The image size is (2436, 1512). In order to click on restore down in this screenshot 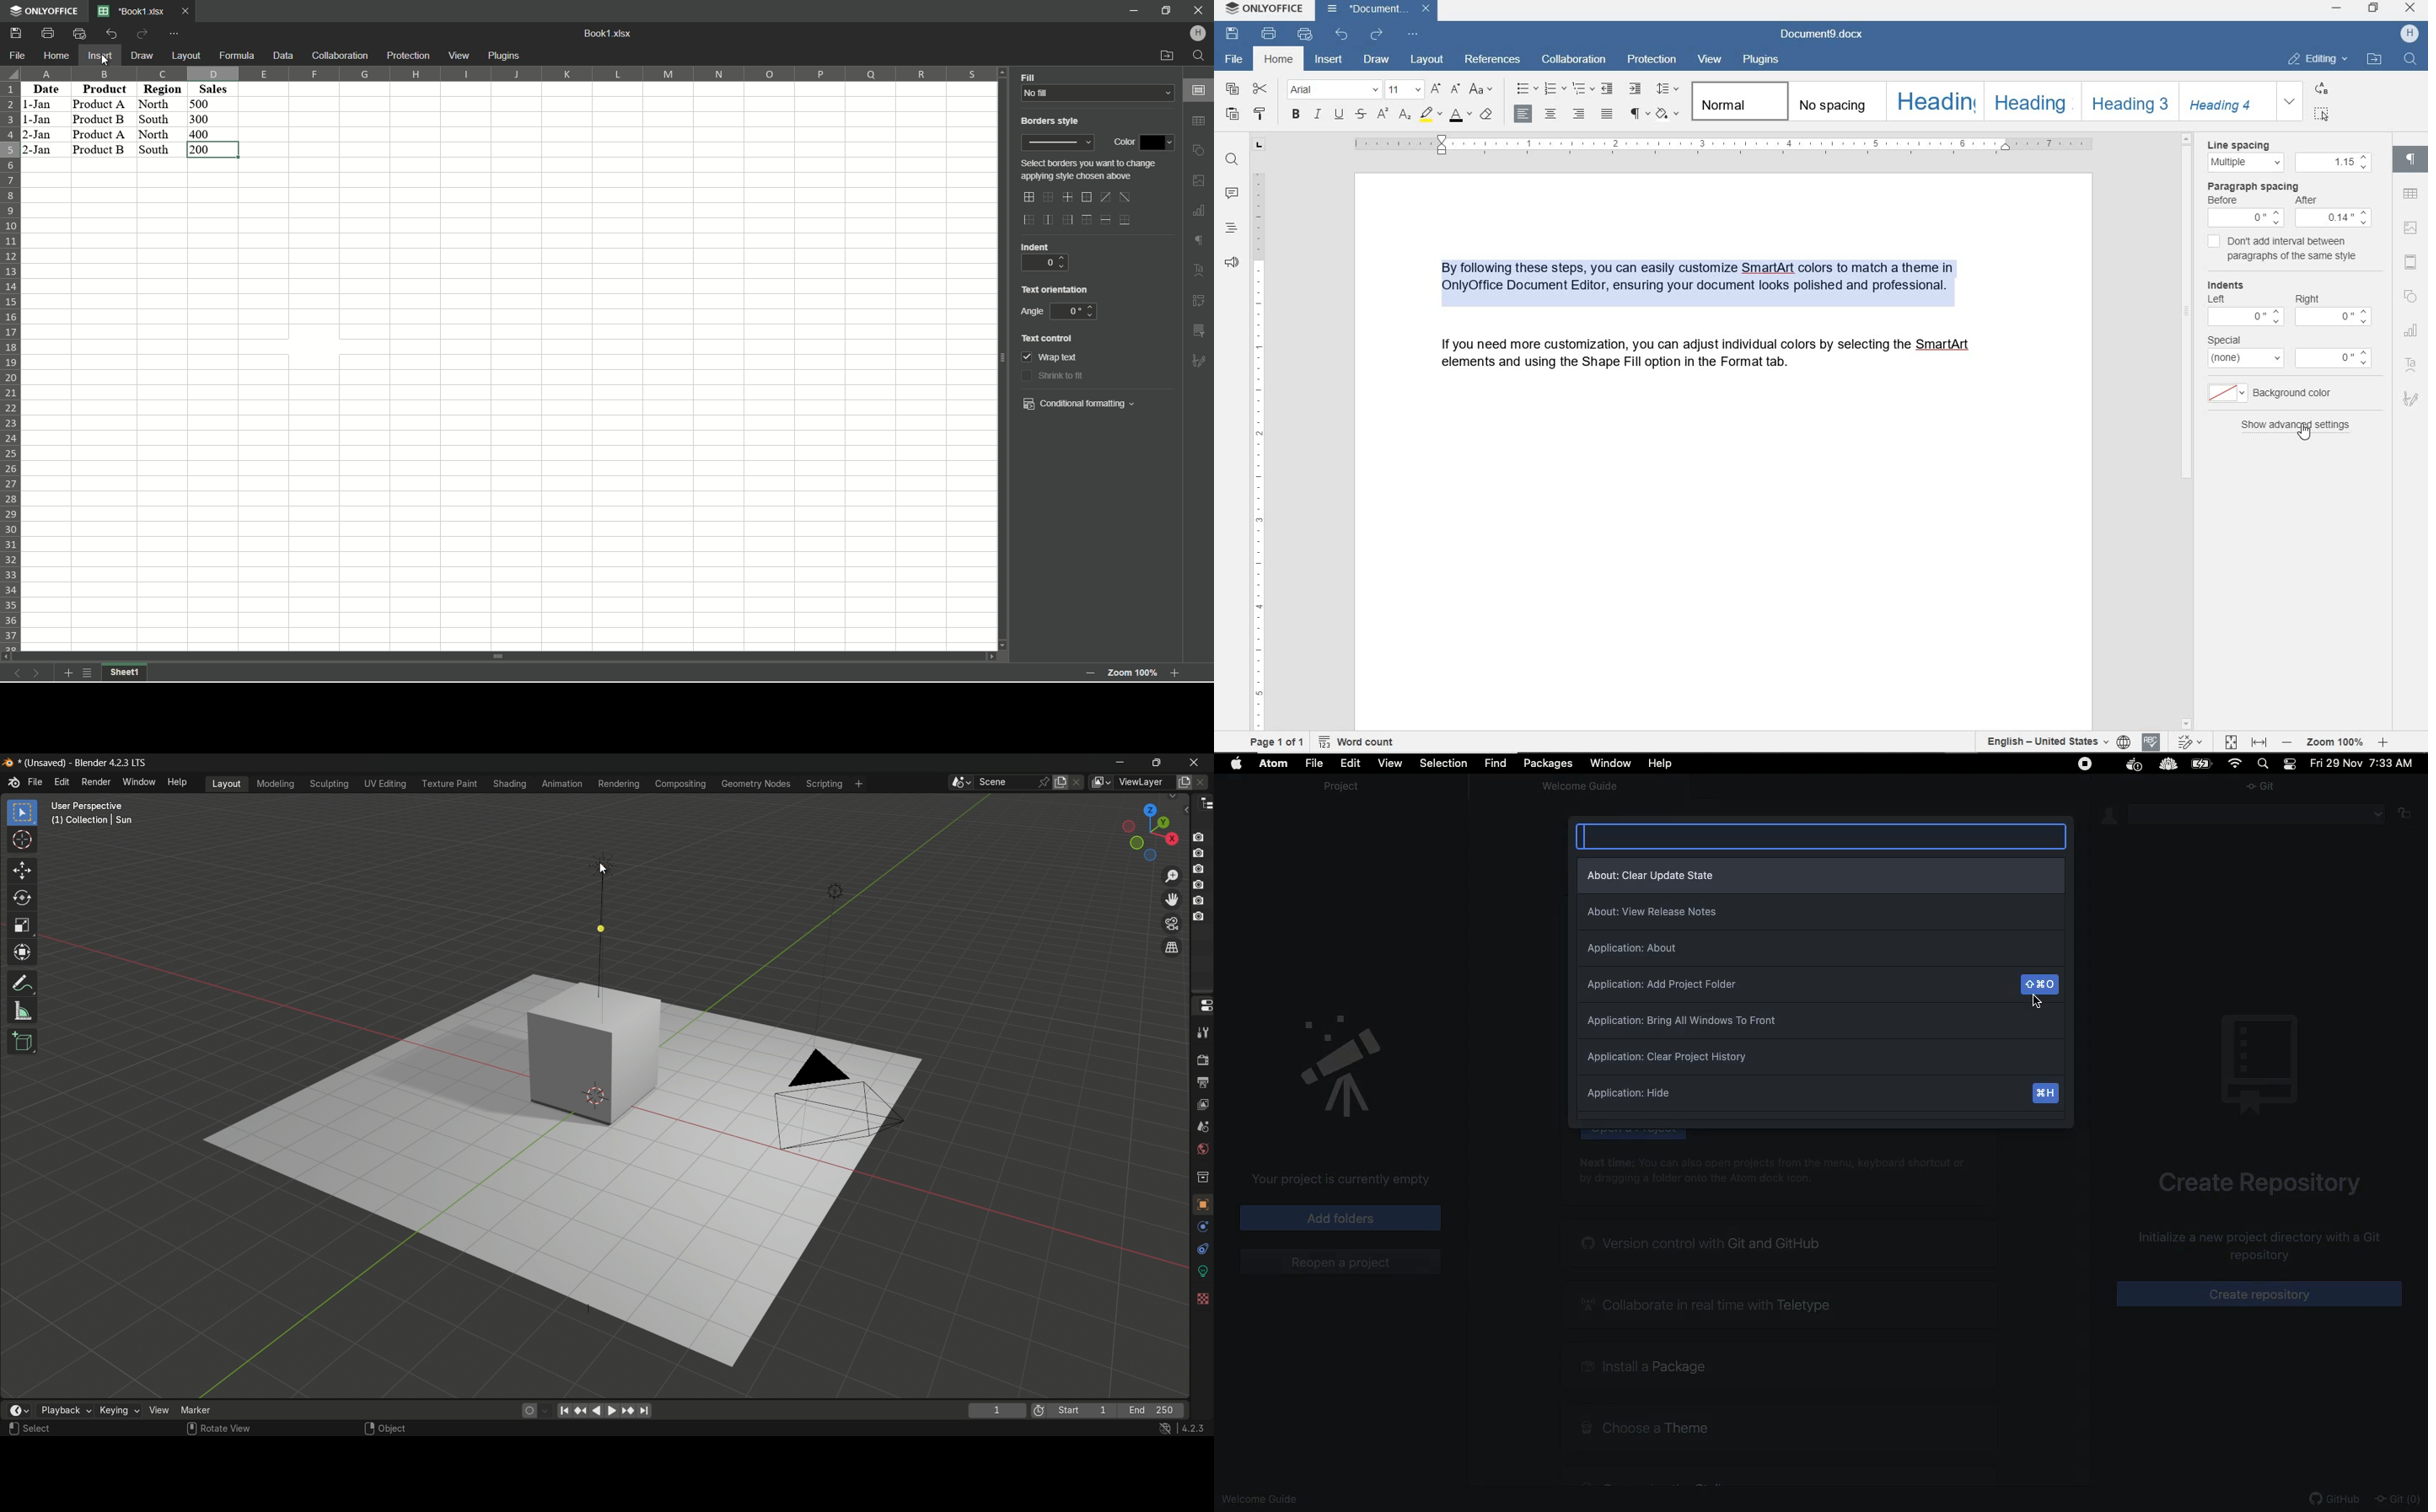, I will do `click(2375, 9)`.